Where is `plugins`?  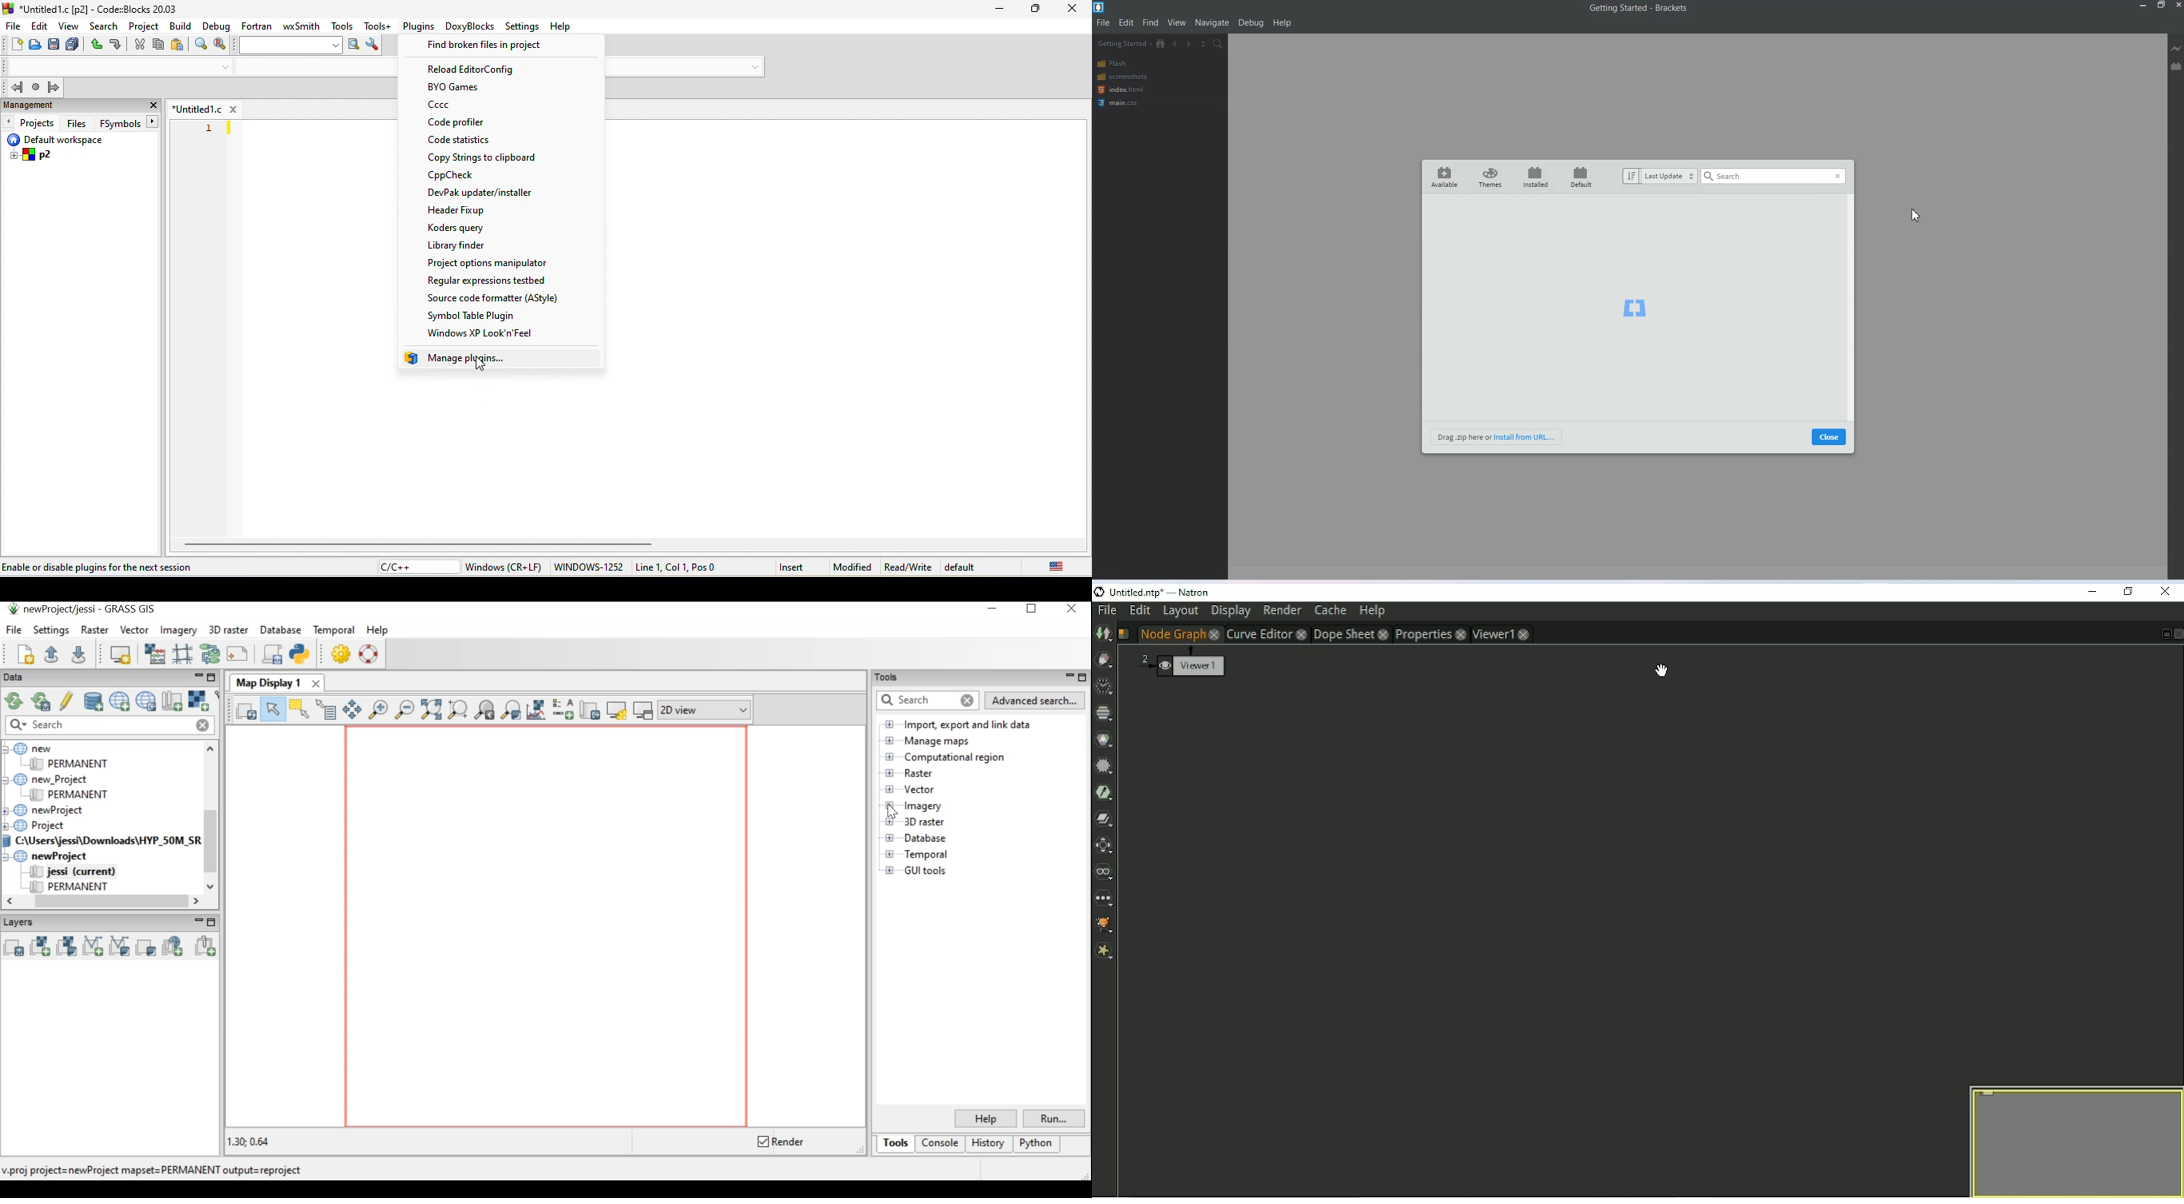
plugins is located at coordinates (417, 27).